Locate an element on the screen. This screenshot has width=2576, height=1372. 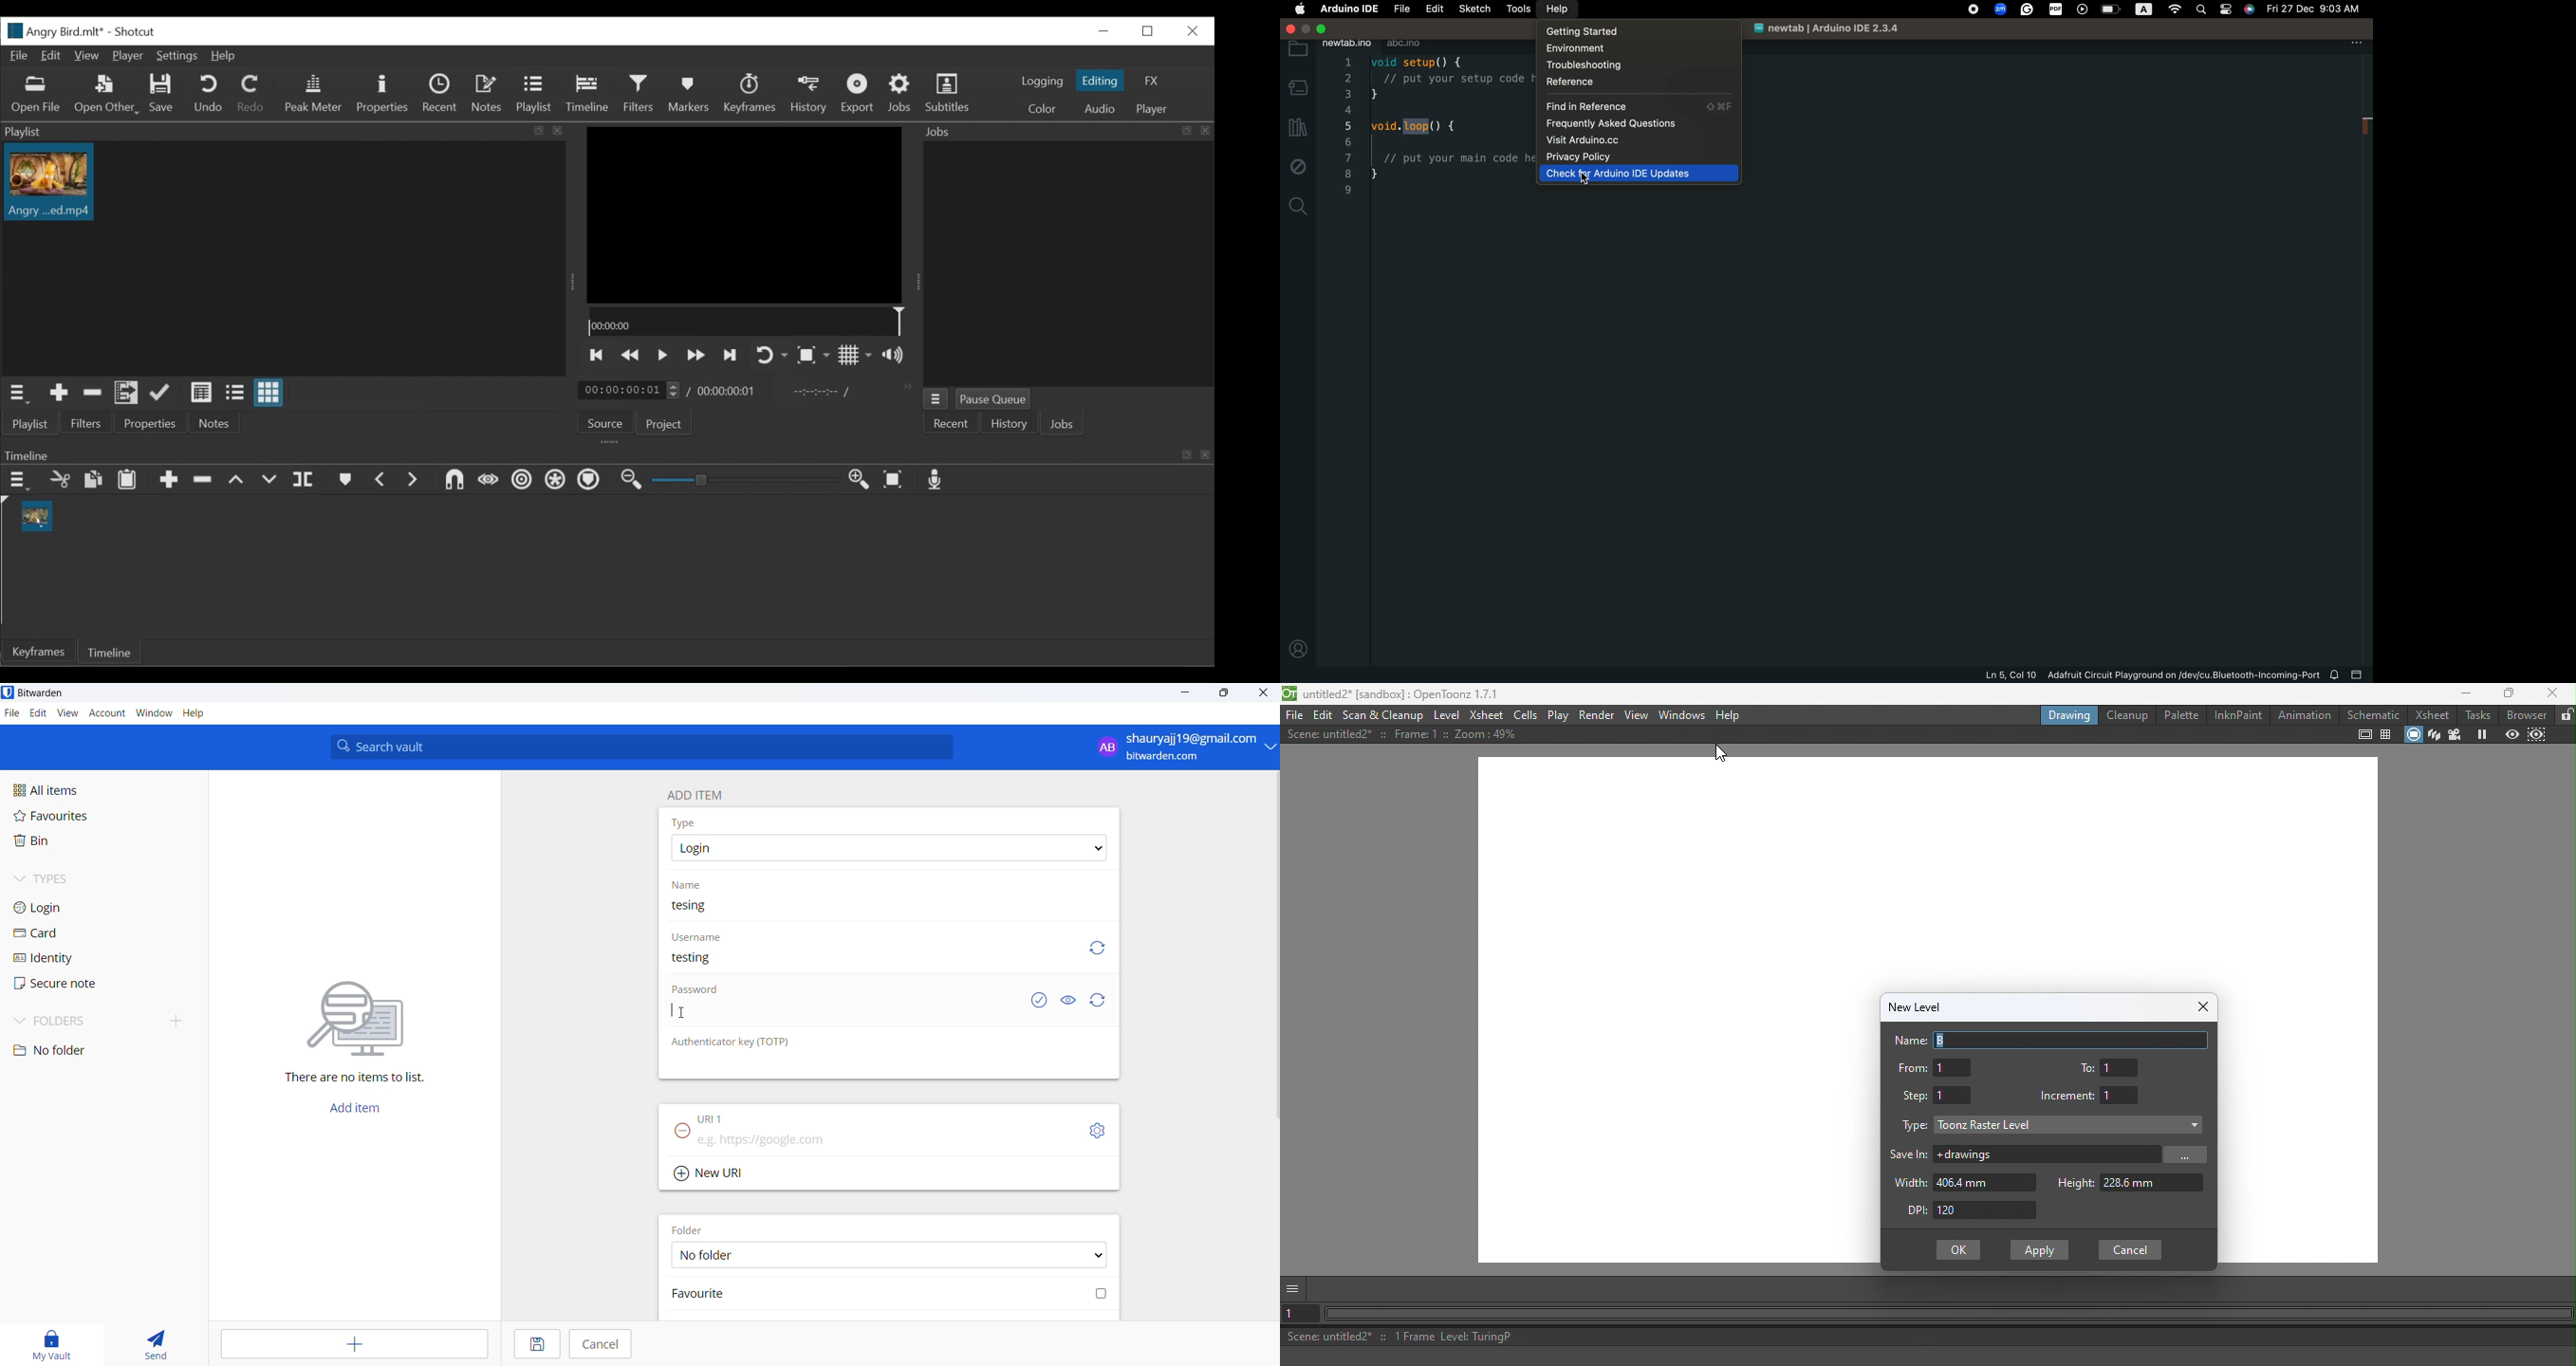
FX is located at coordinates (1152, 80).